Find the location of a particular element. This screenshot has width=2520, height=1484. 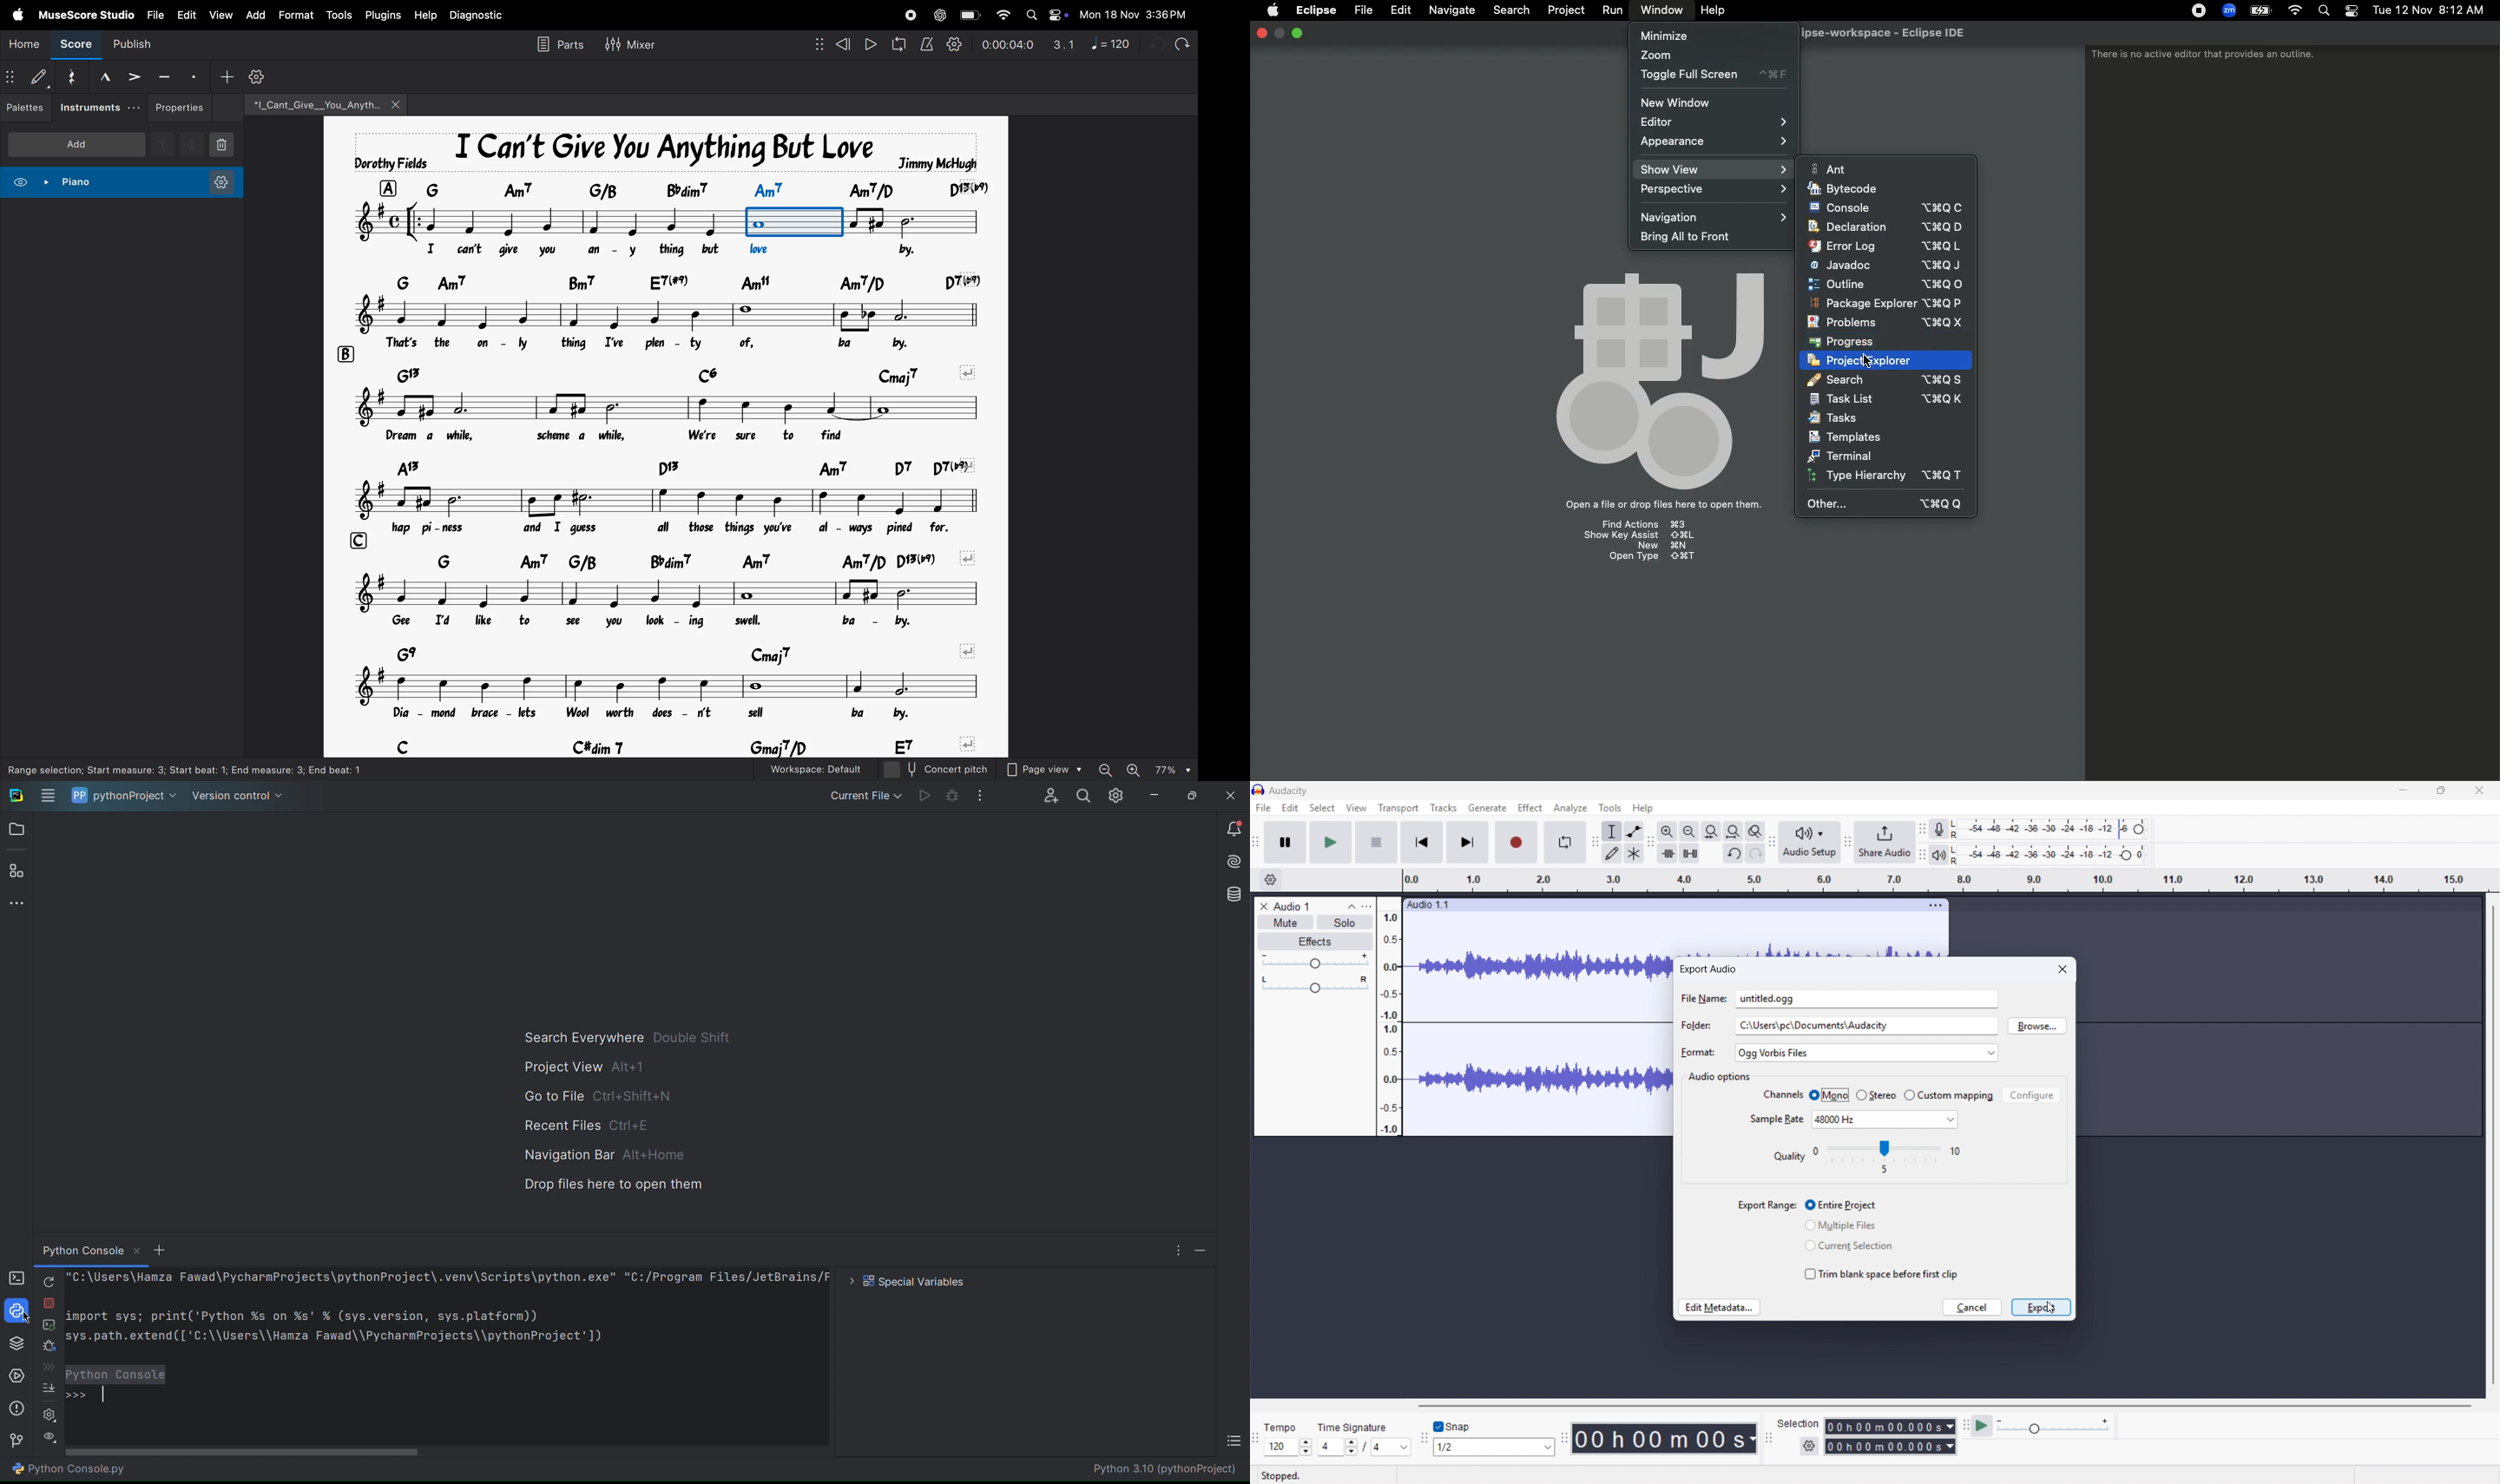

Open a file or drop files here to open them is located at coordinates (1660, 506).